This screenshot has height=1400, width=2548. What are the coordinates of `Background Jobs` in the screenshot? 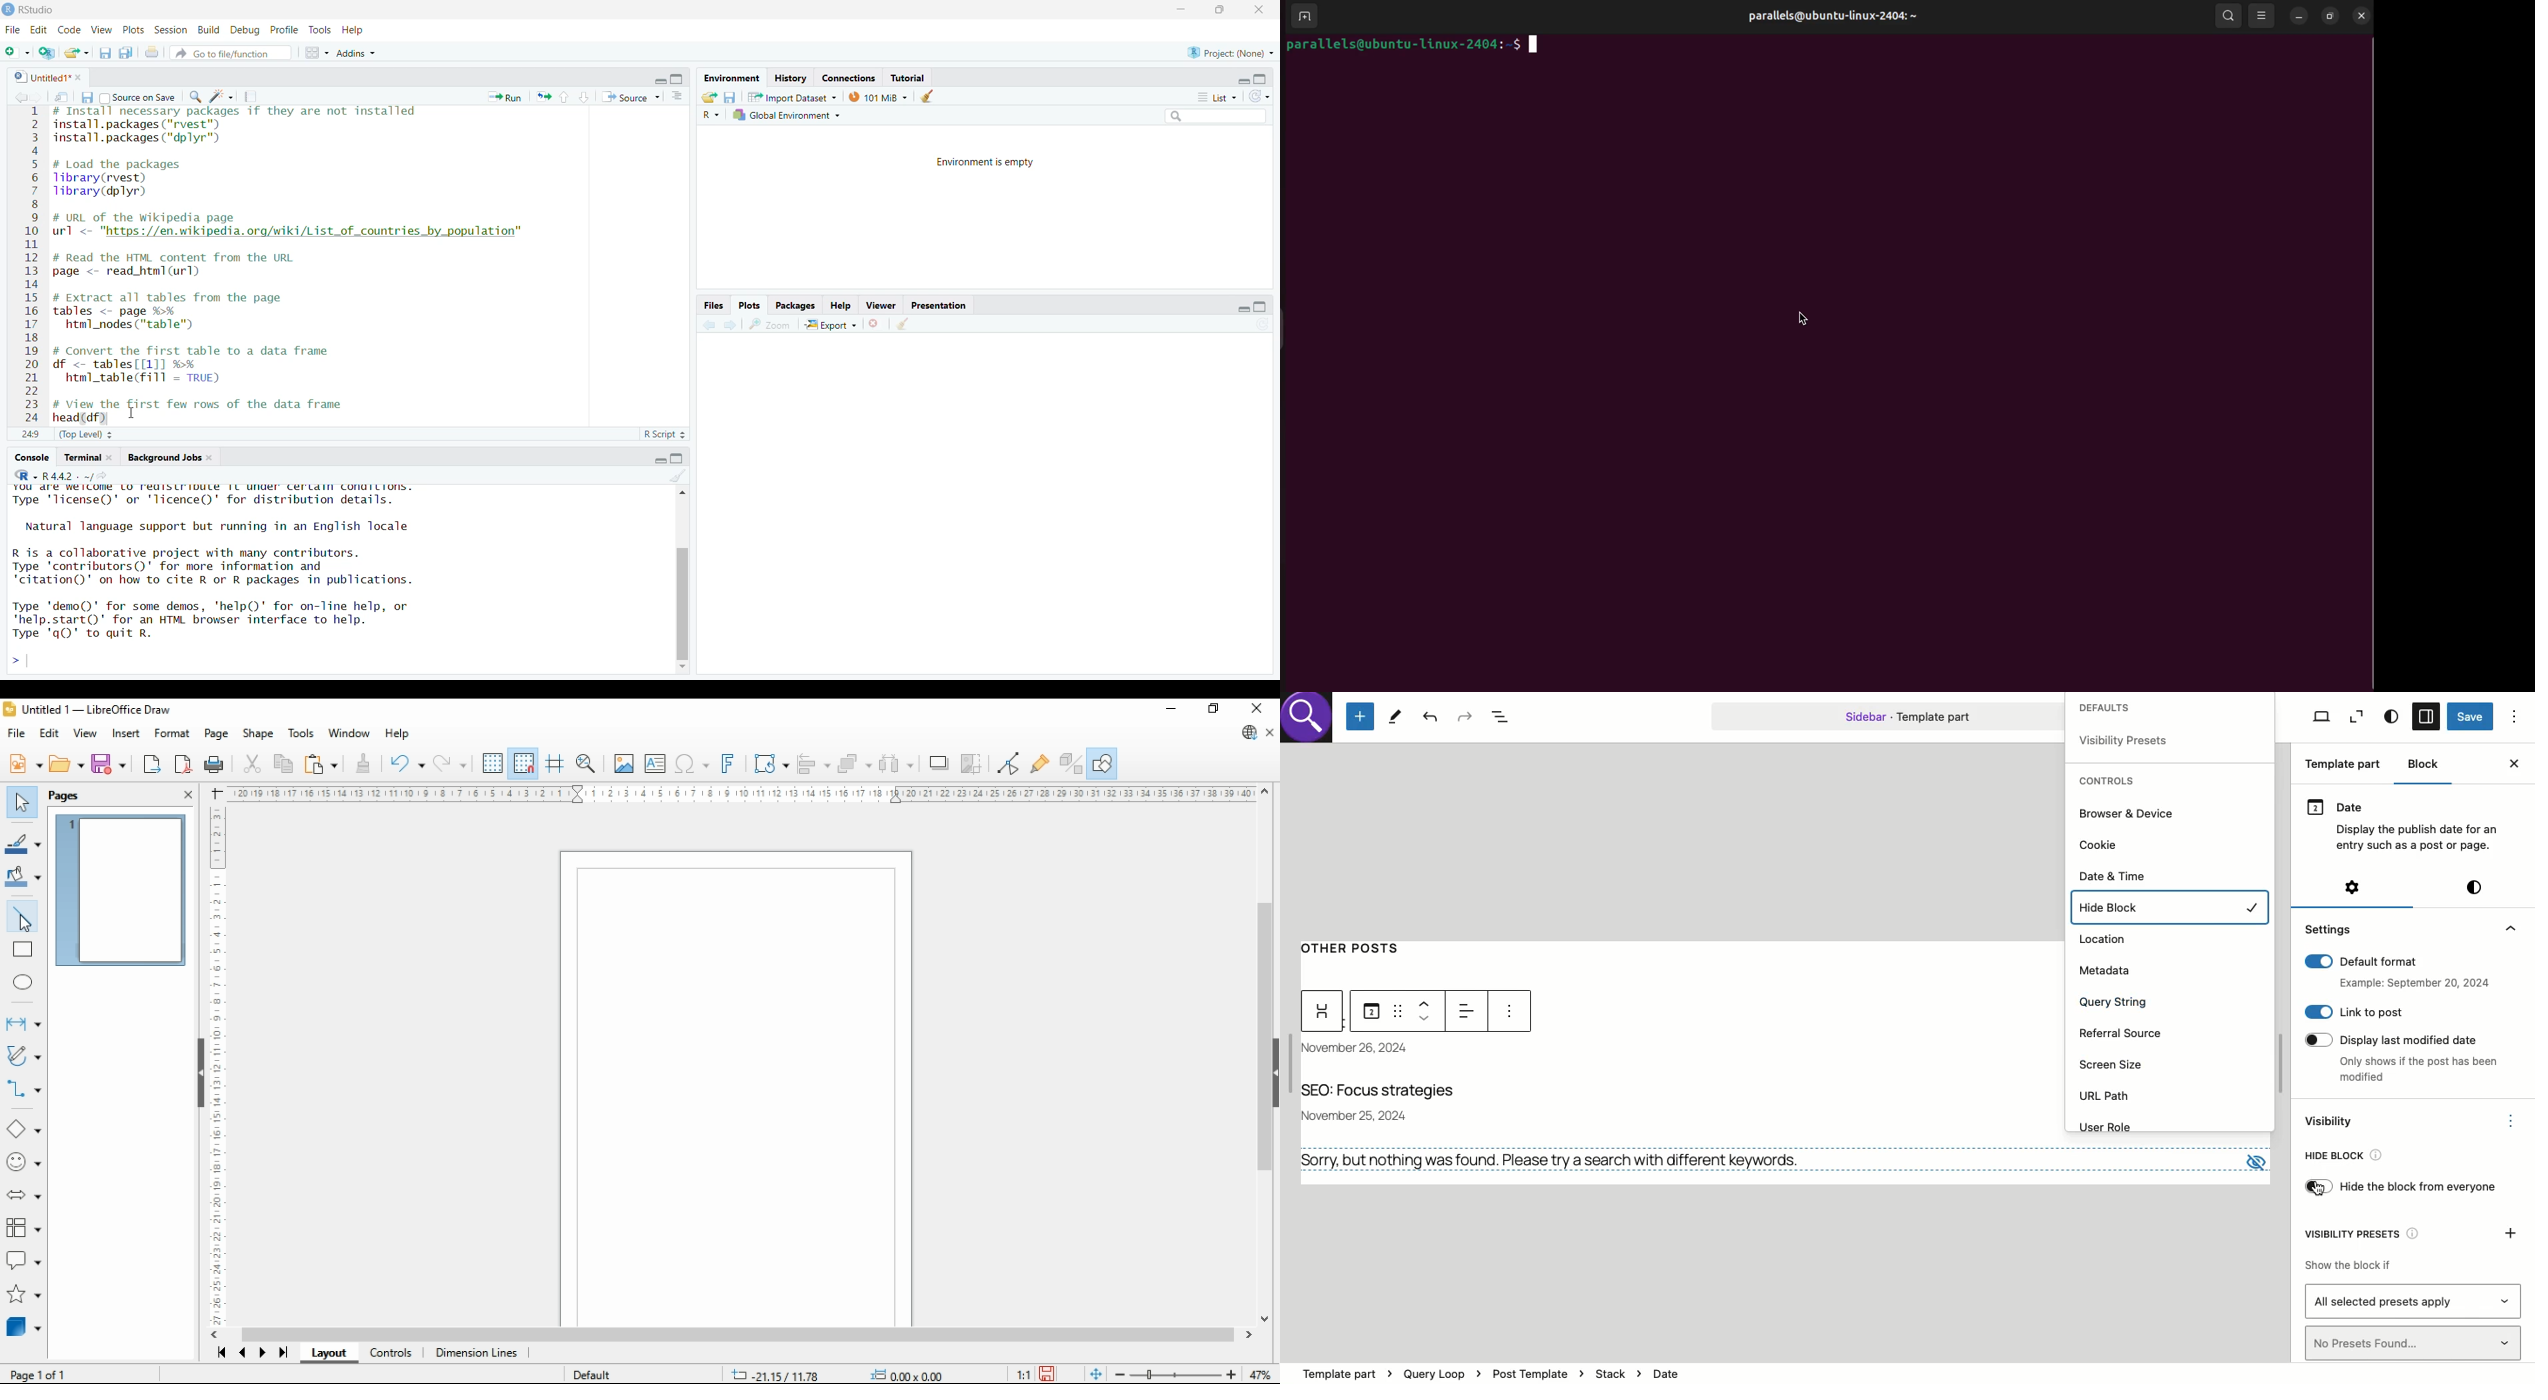 It's located at (163, 457).